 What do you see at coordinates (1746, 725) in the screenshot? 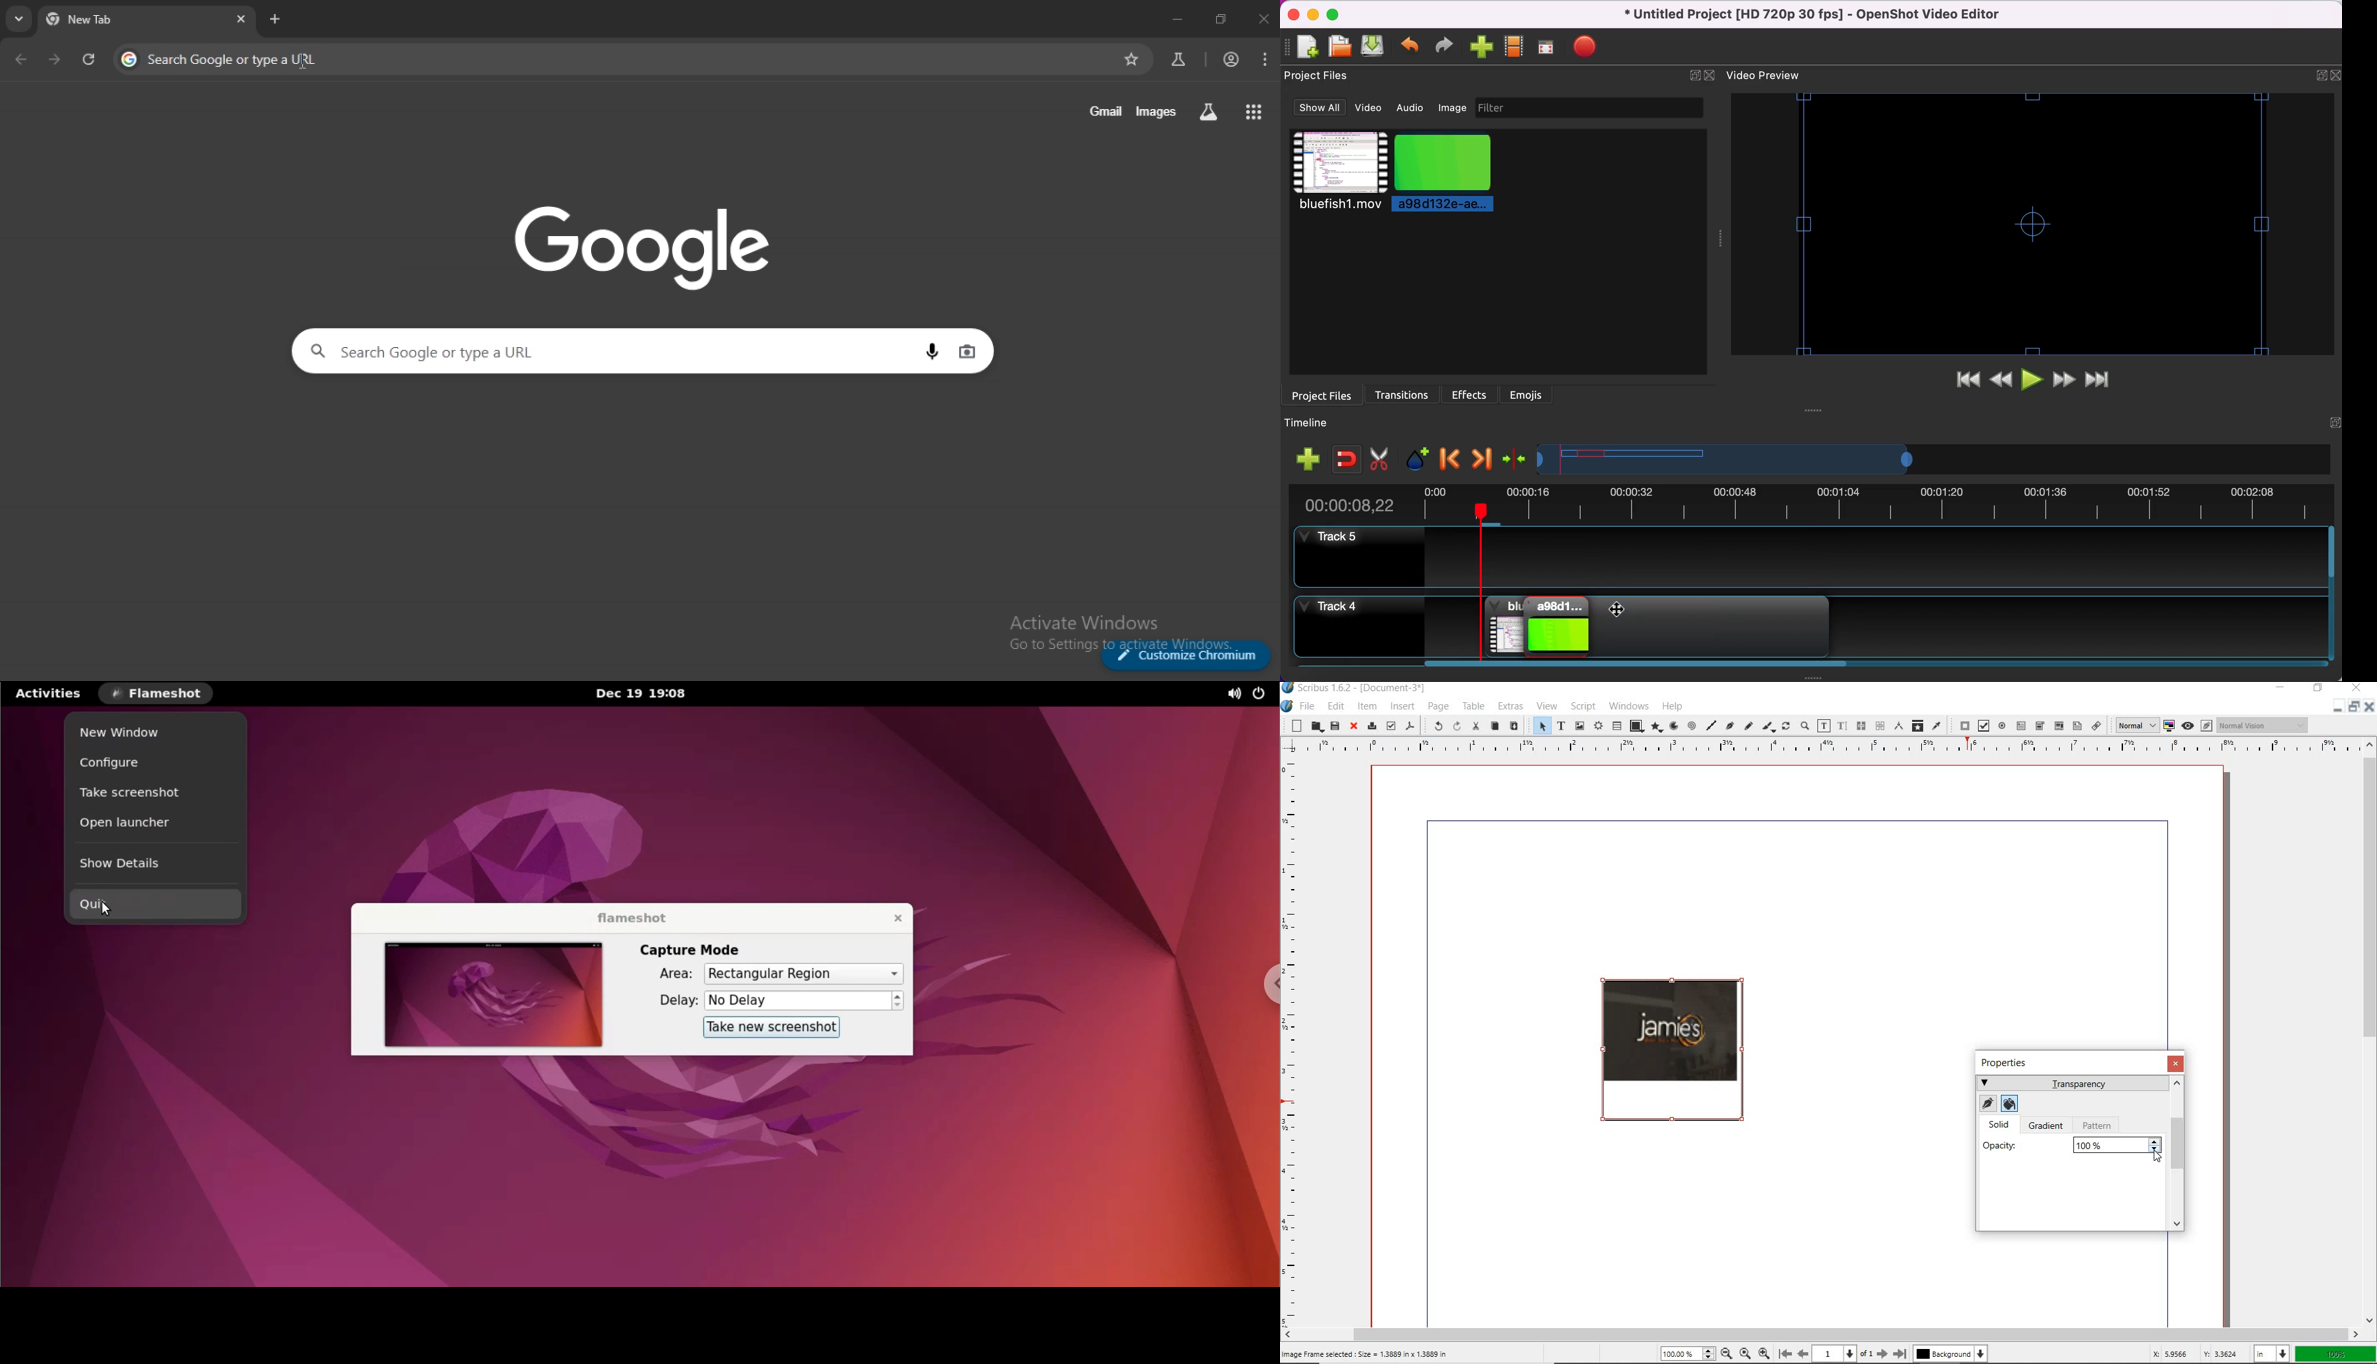
I see `freehand line` at bounding box center [1746, 725].